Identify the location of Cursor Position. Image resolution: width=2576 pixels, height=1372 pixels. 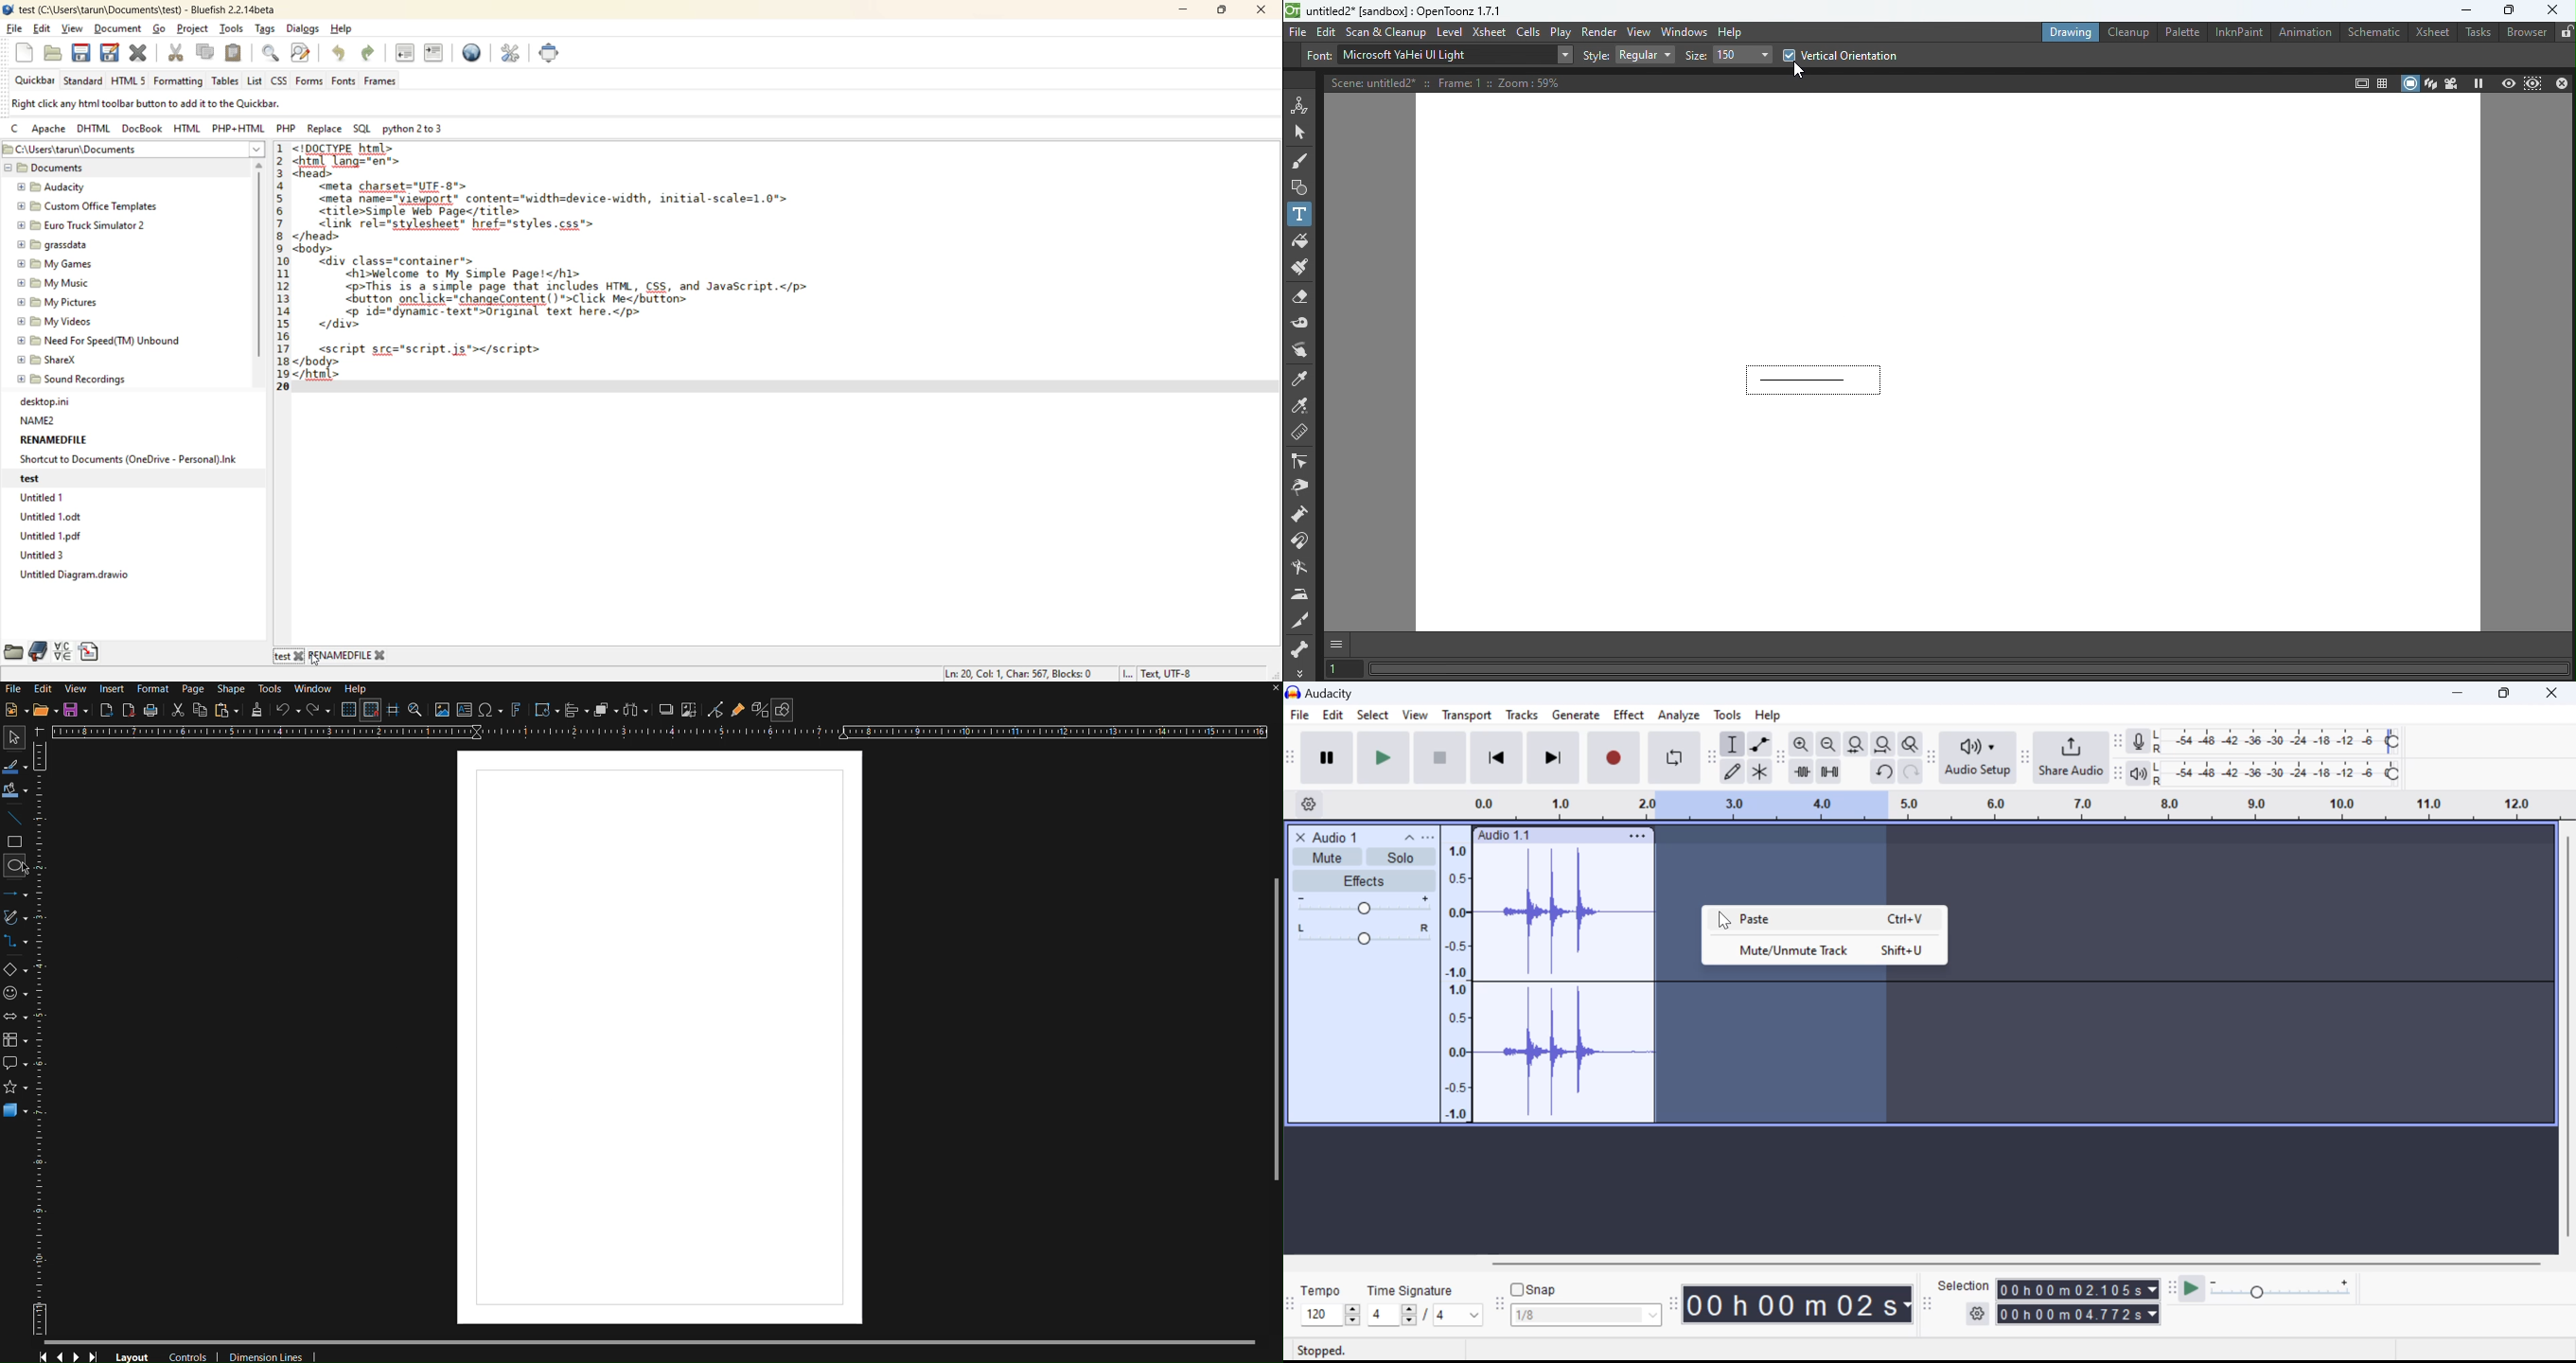
(1723, 921).